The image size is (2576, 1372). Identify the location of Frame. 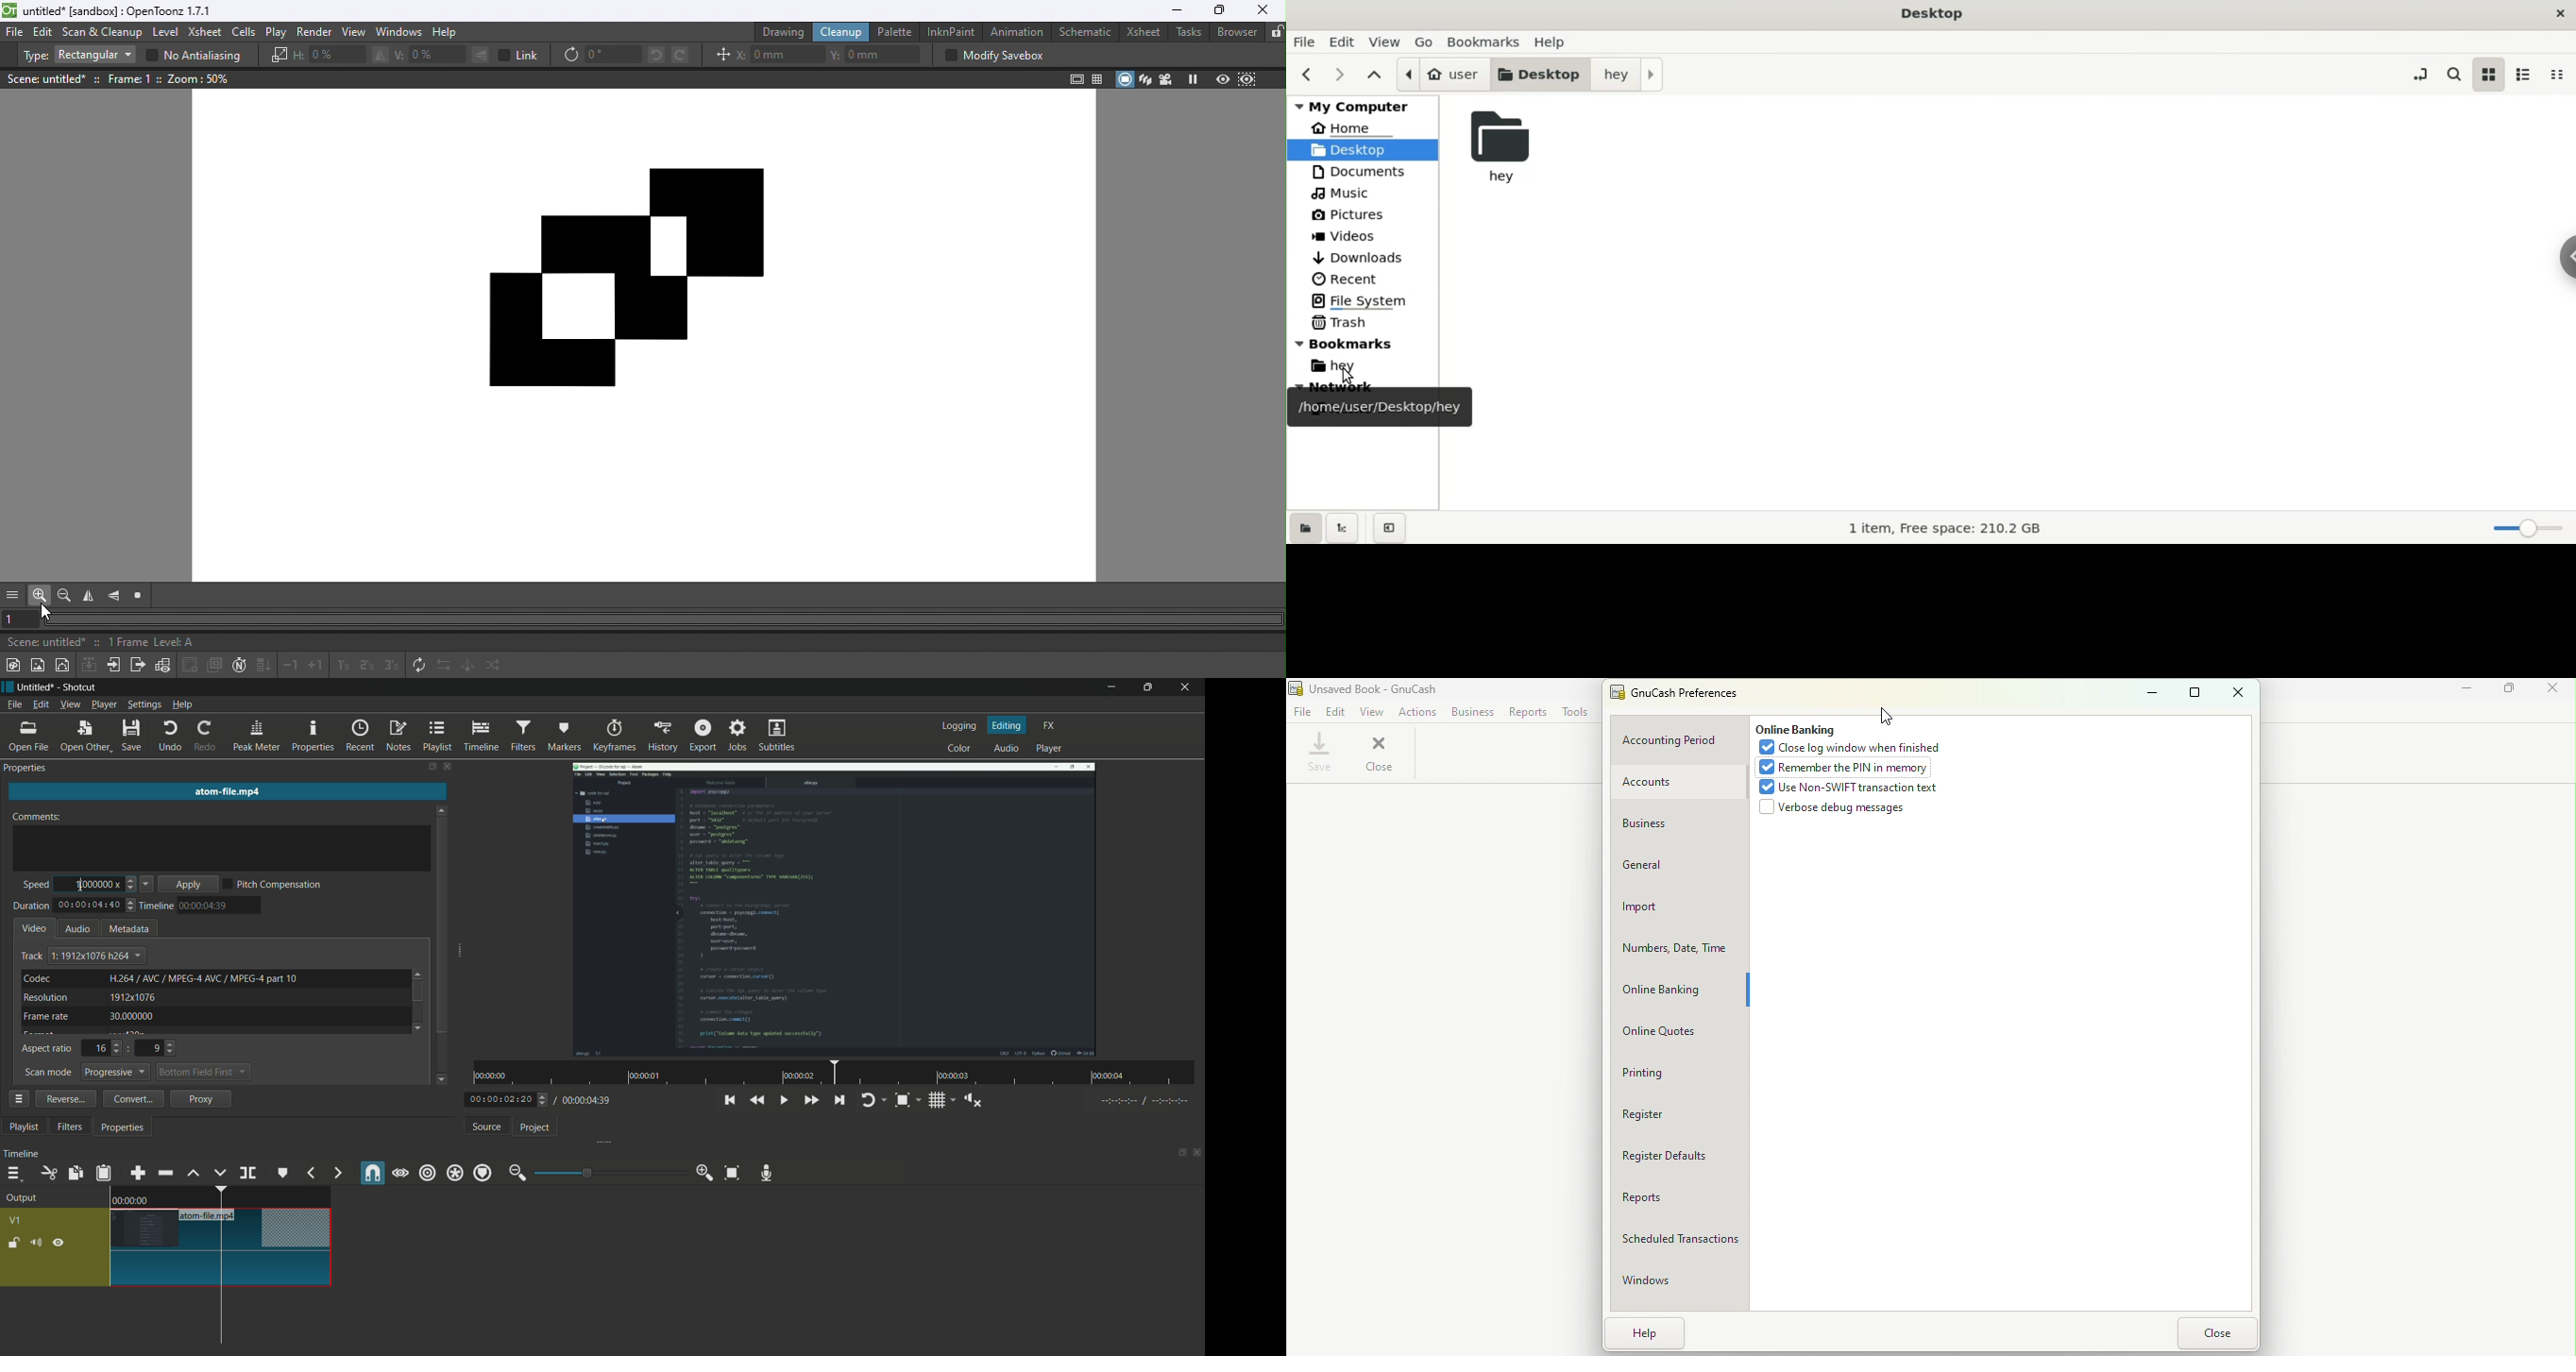
(135, 80).